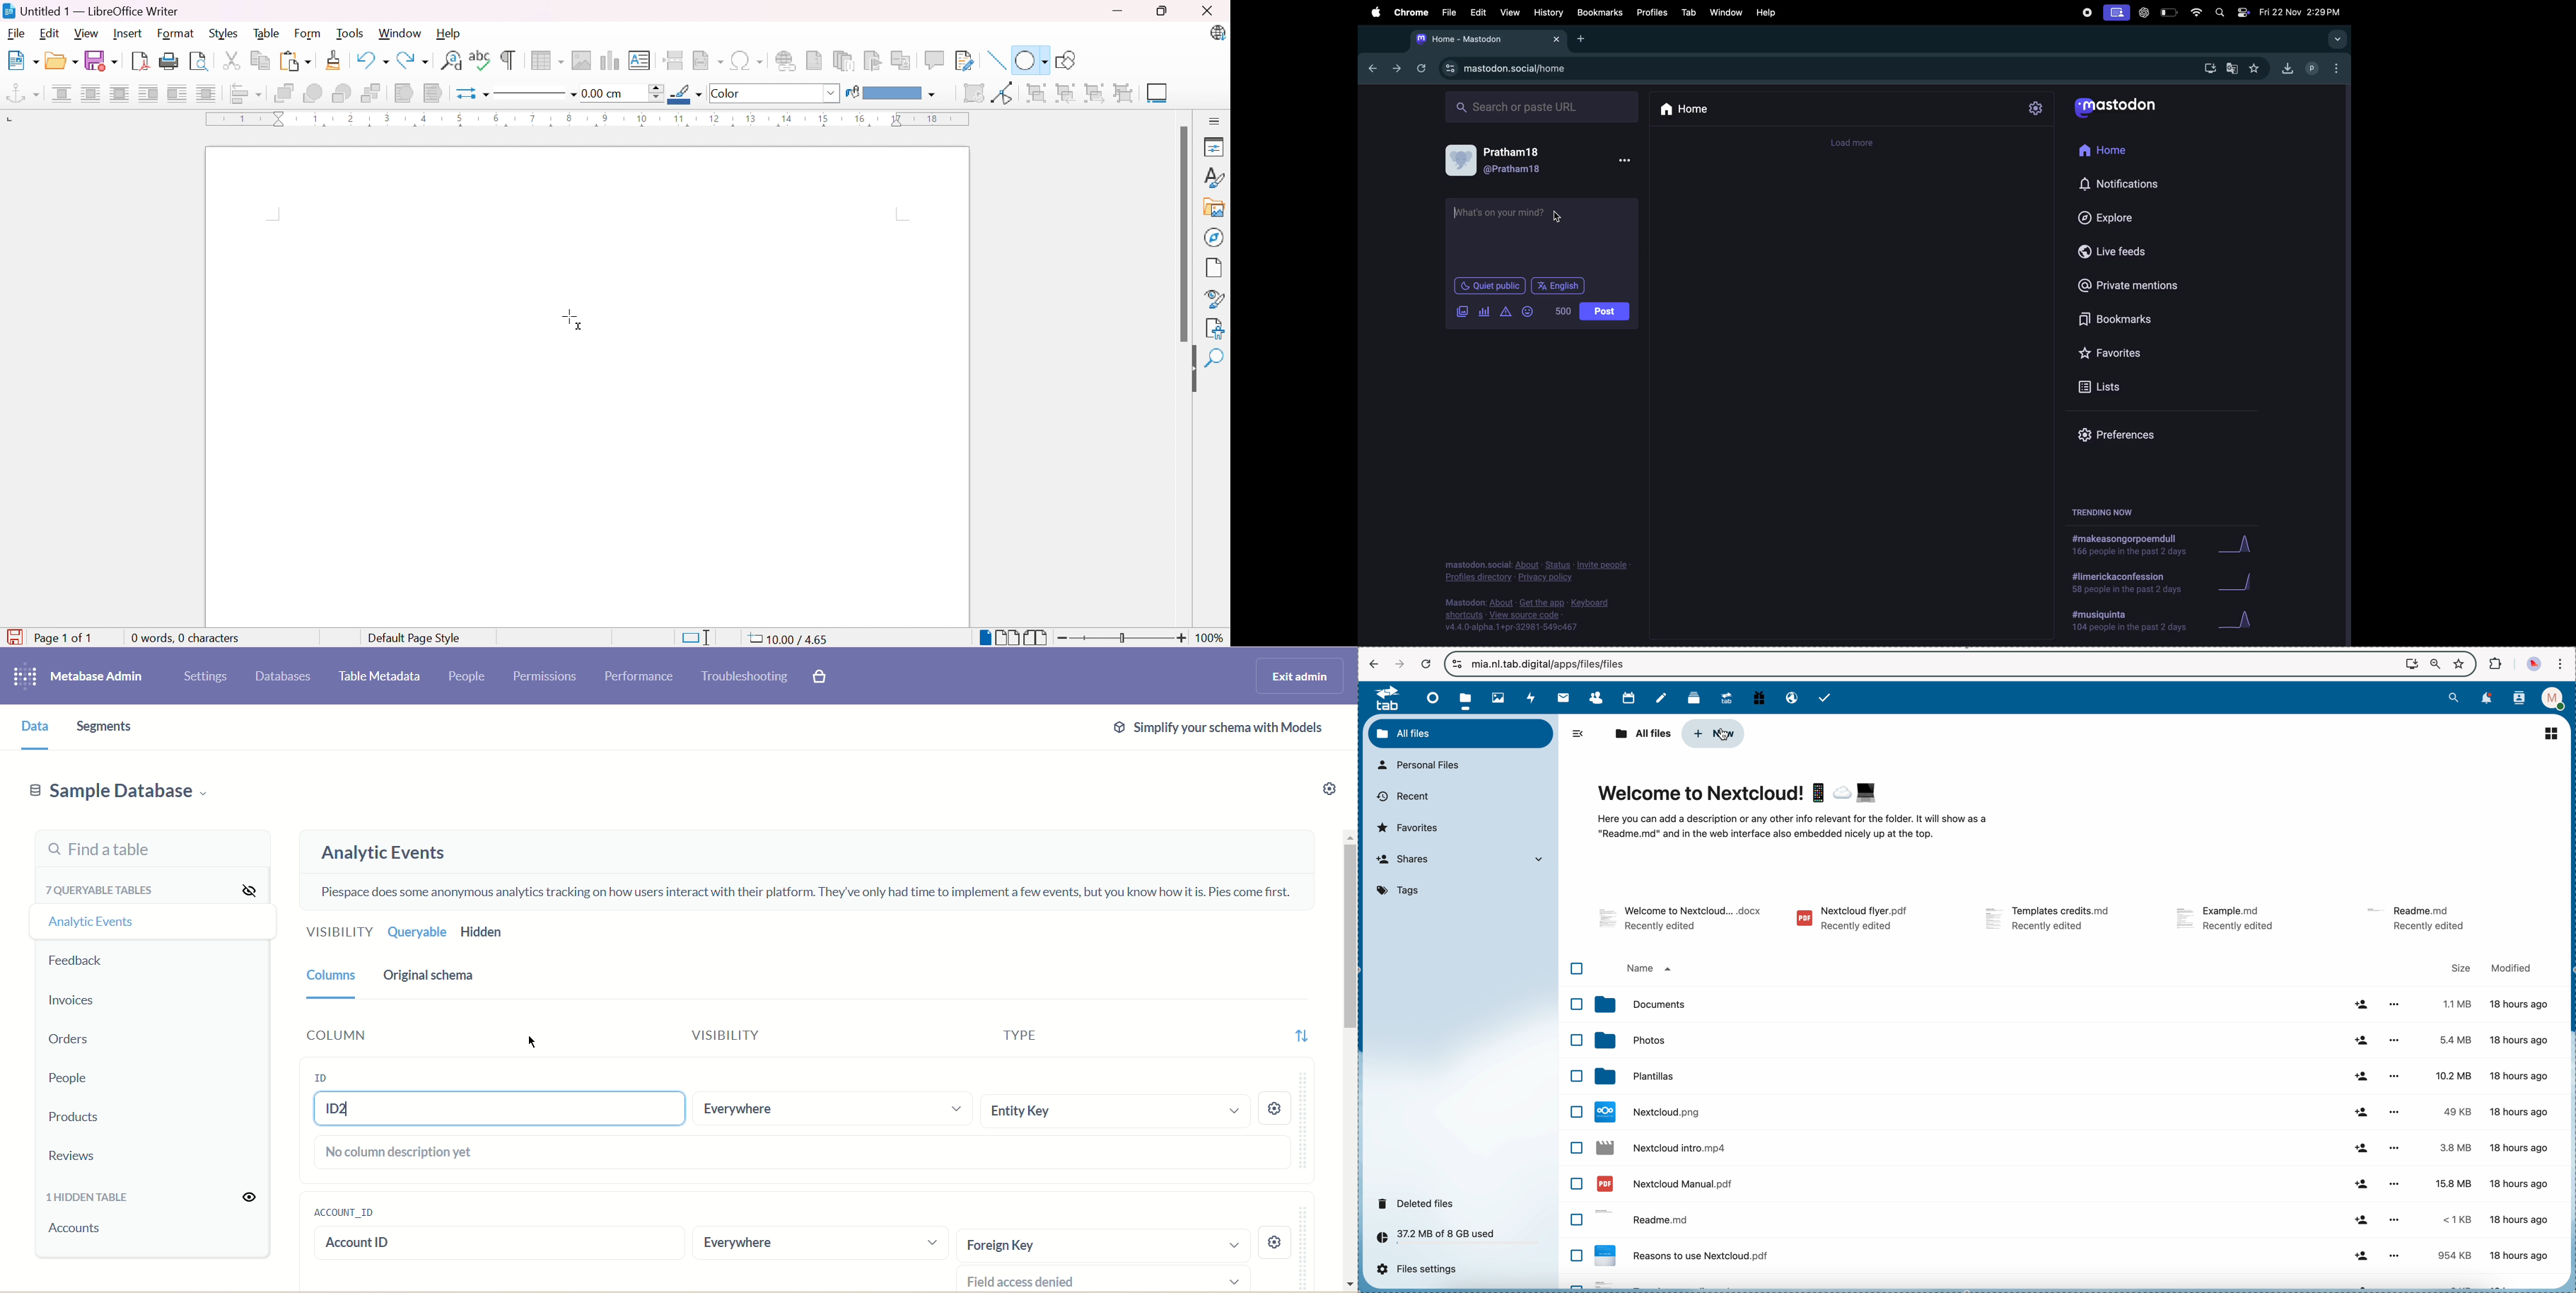 This screenshot has height=1316, width=2576. Describe the element at coordinates (1559, 39) in the screenshot. I see `close tab` at that location.